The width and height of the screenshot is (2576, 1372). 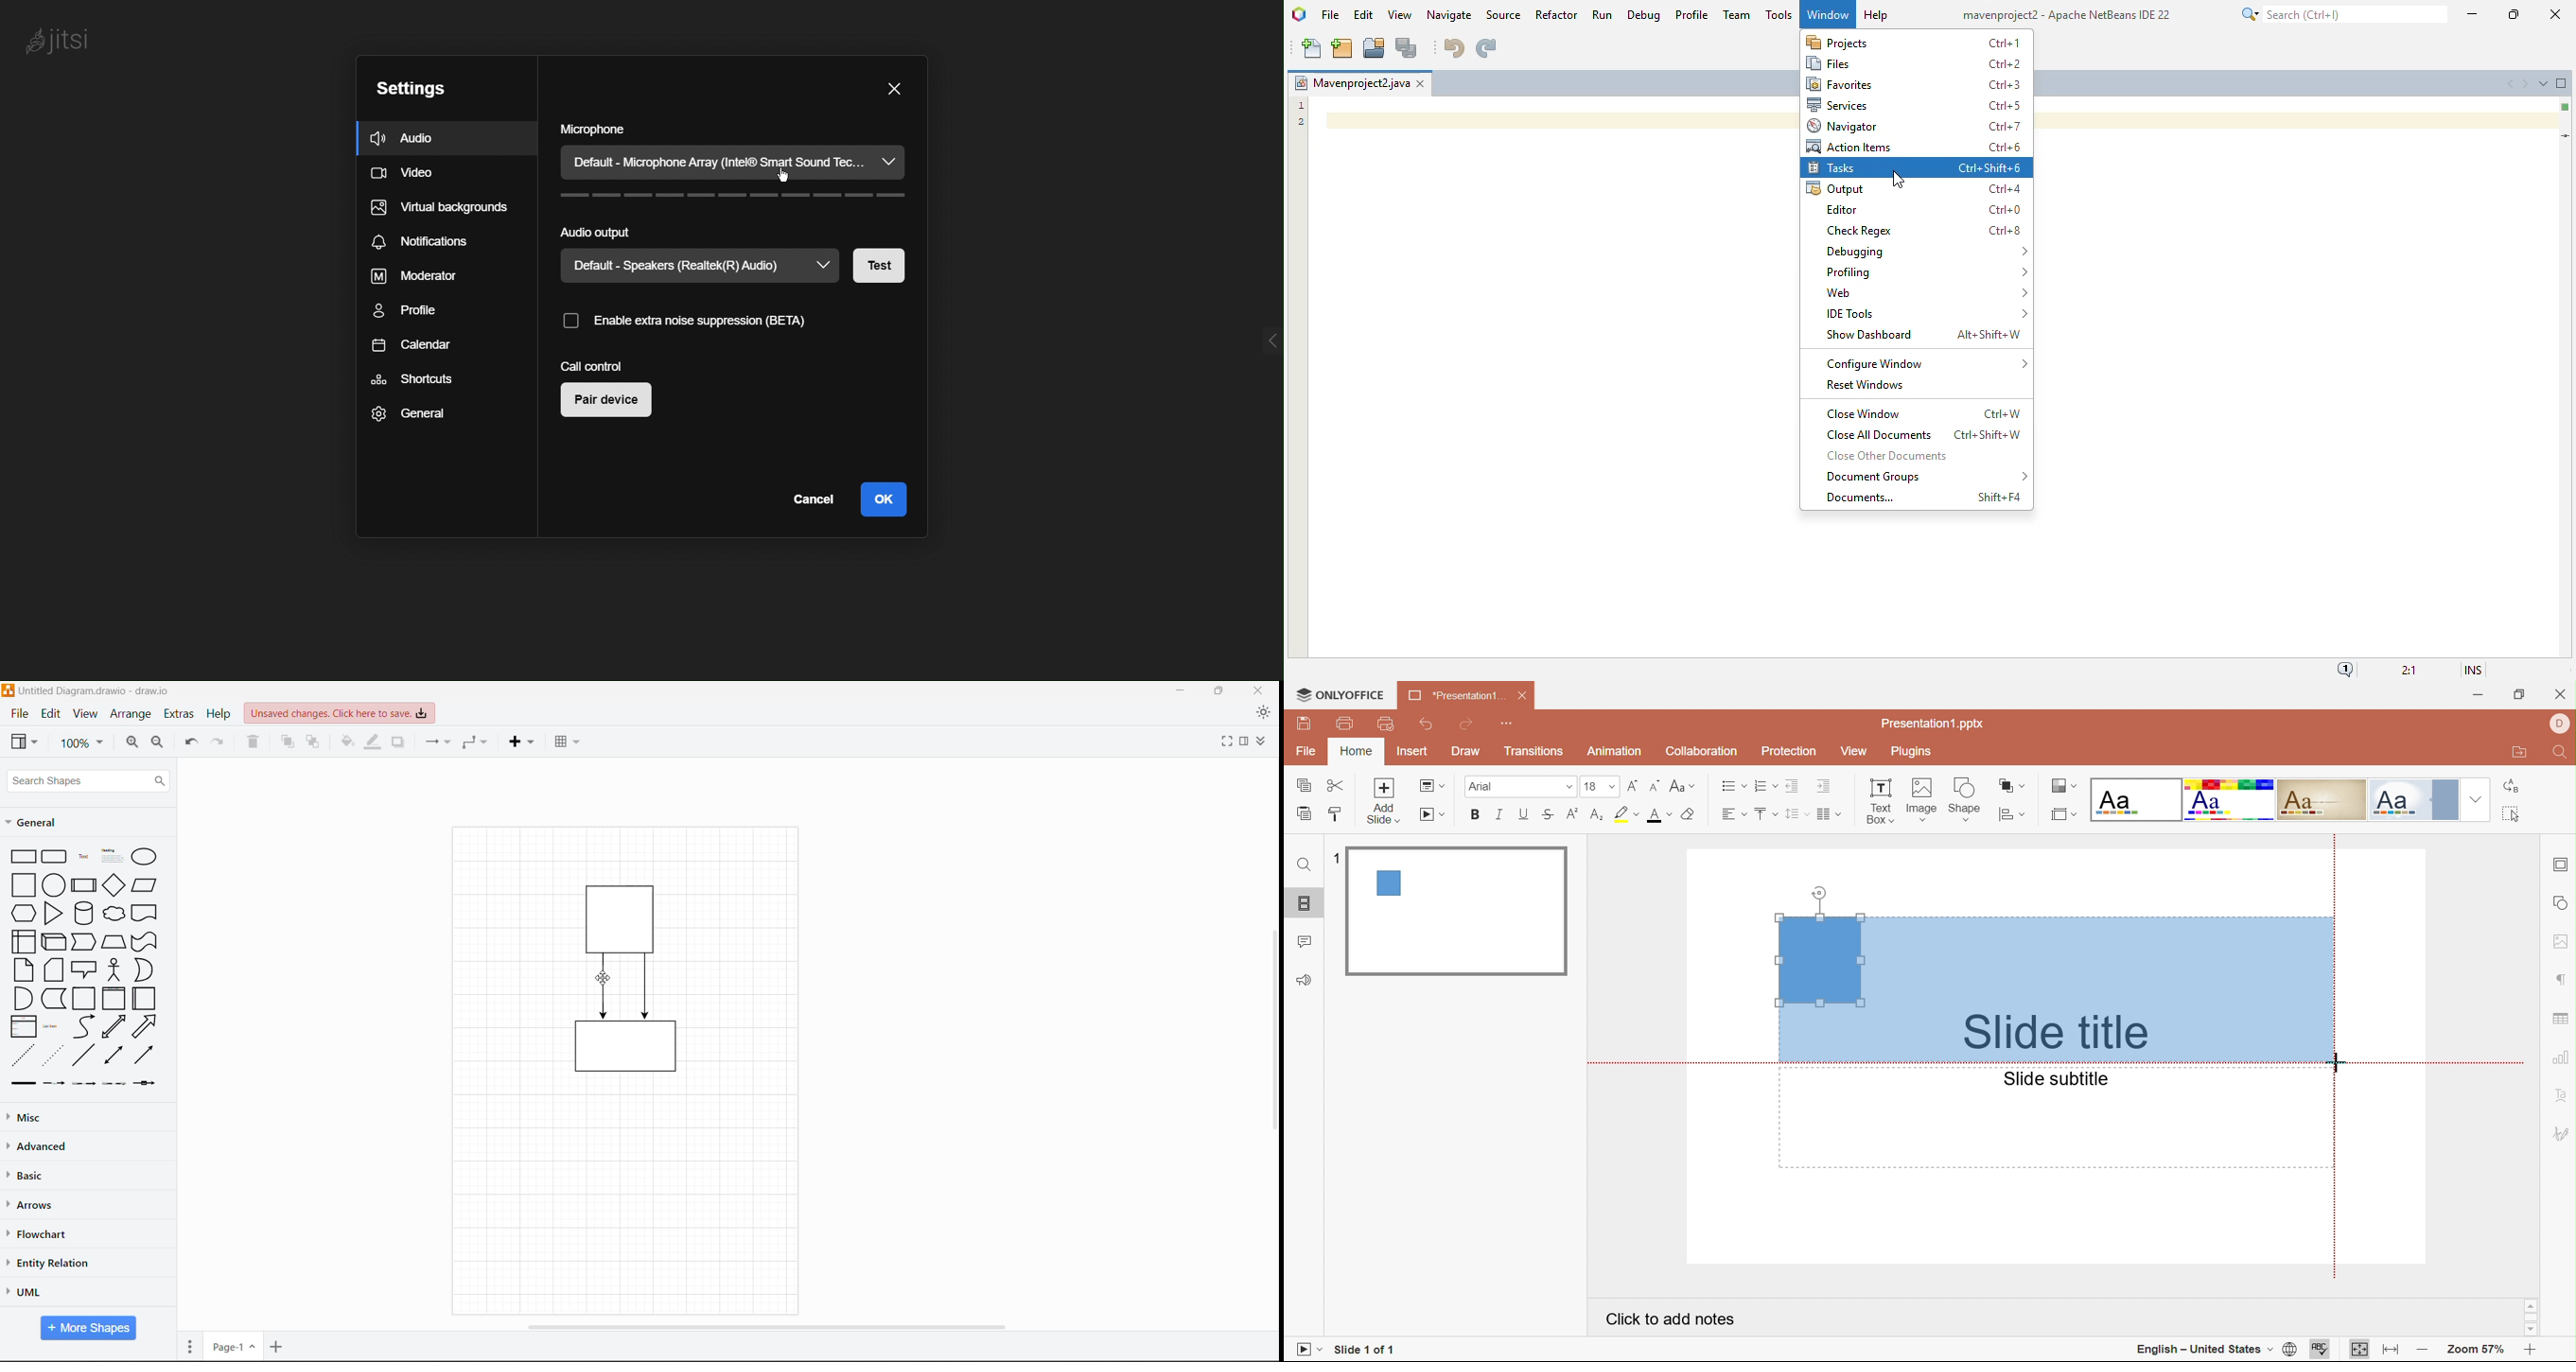 What do you see at coordinates (1486, 48) in the screenshot?
I see `redo` at bounding box center [1486, 48].